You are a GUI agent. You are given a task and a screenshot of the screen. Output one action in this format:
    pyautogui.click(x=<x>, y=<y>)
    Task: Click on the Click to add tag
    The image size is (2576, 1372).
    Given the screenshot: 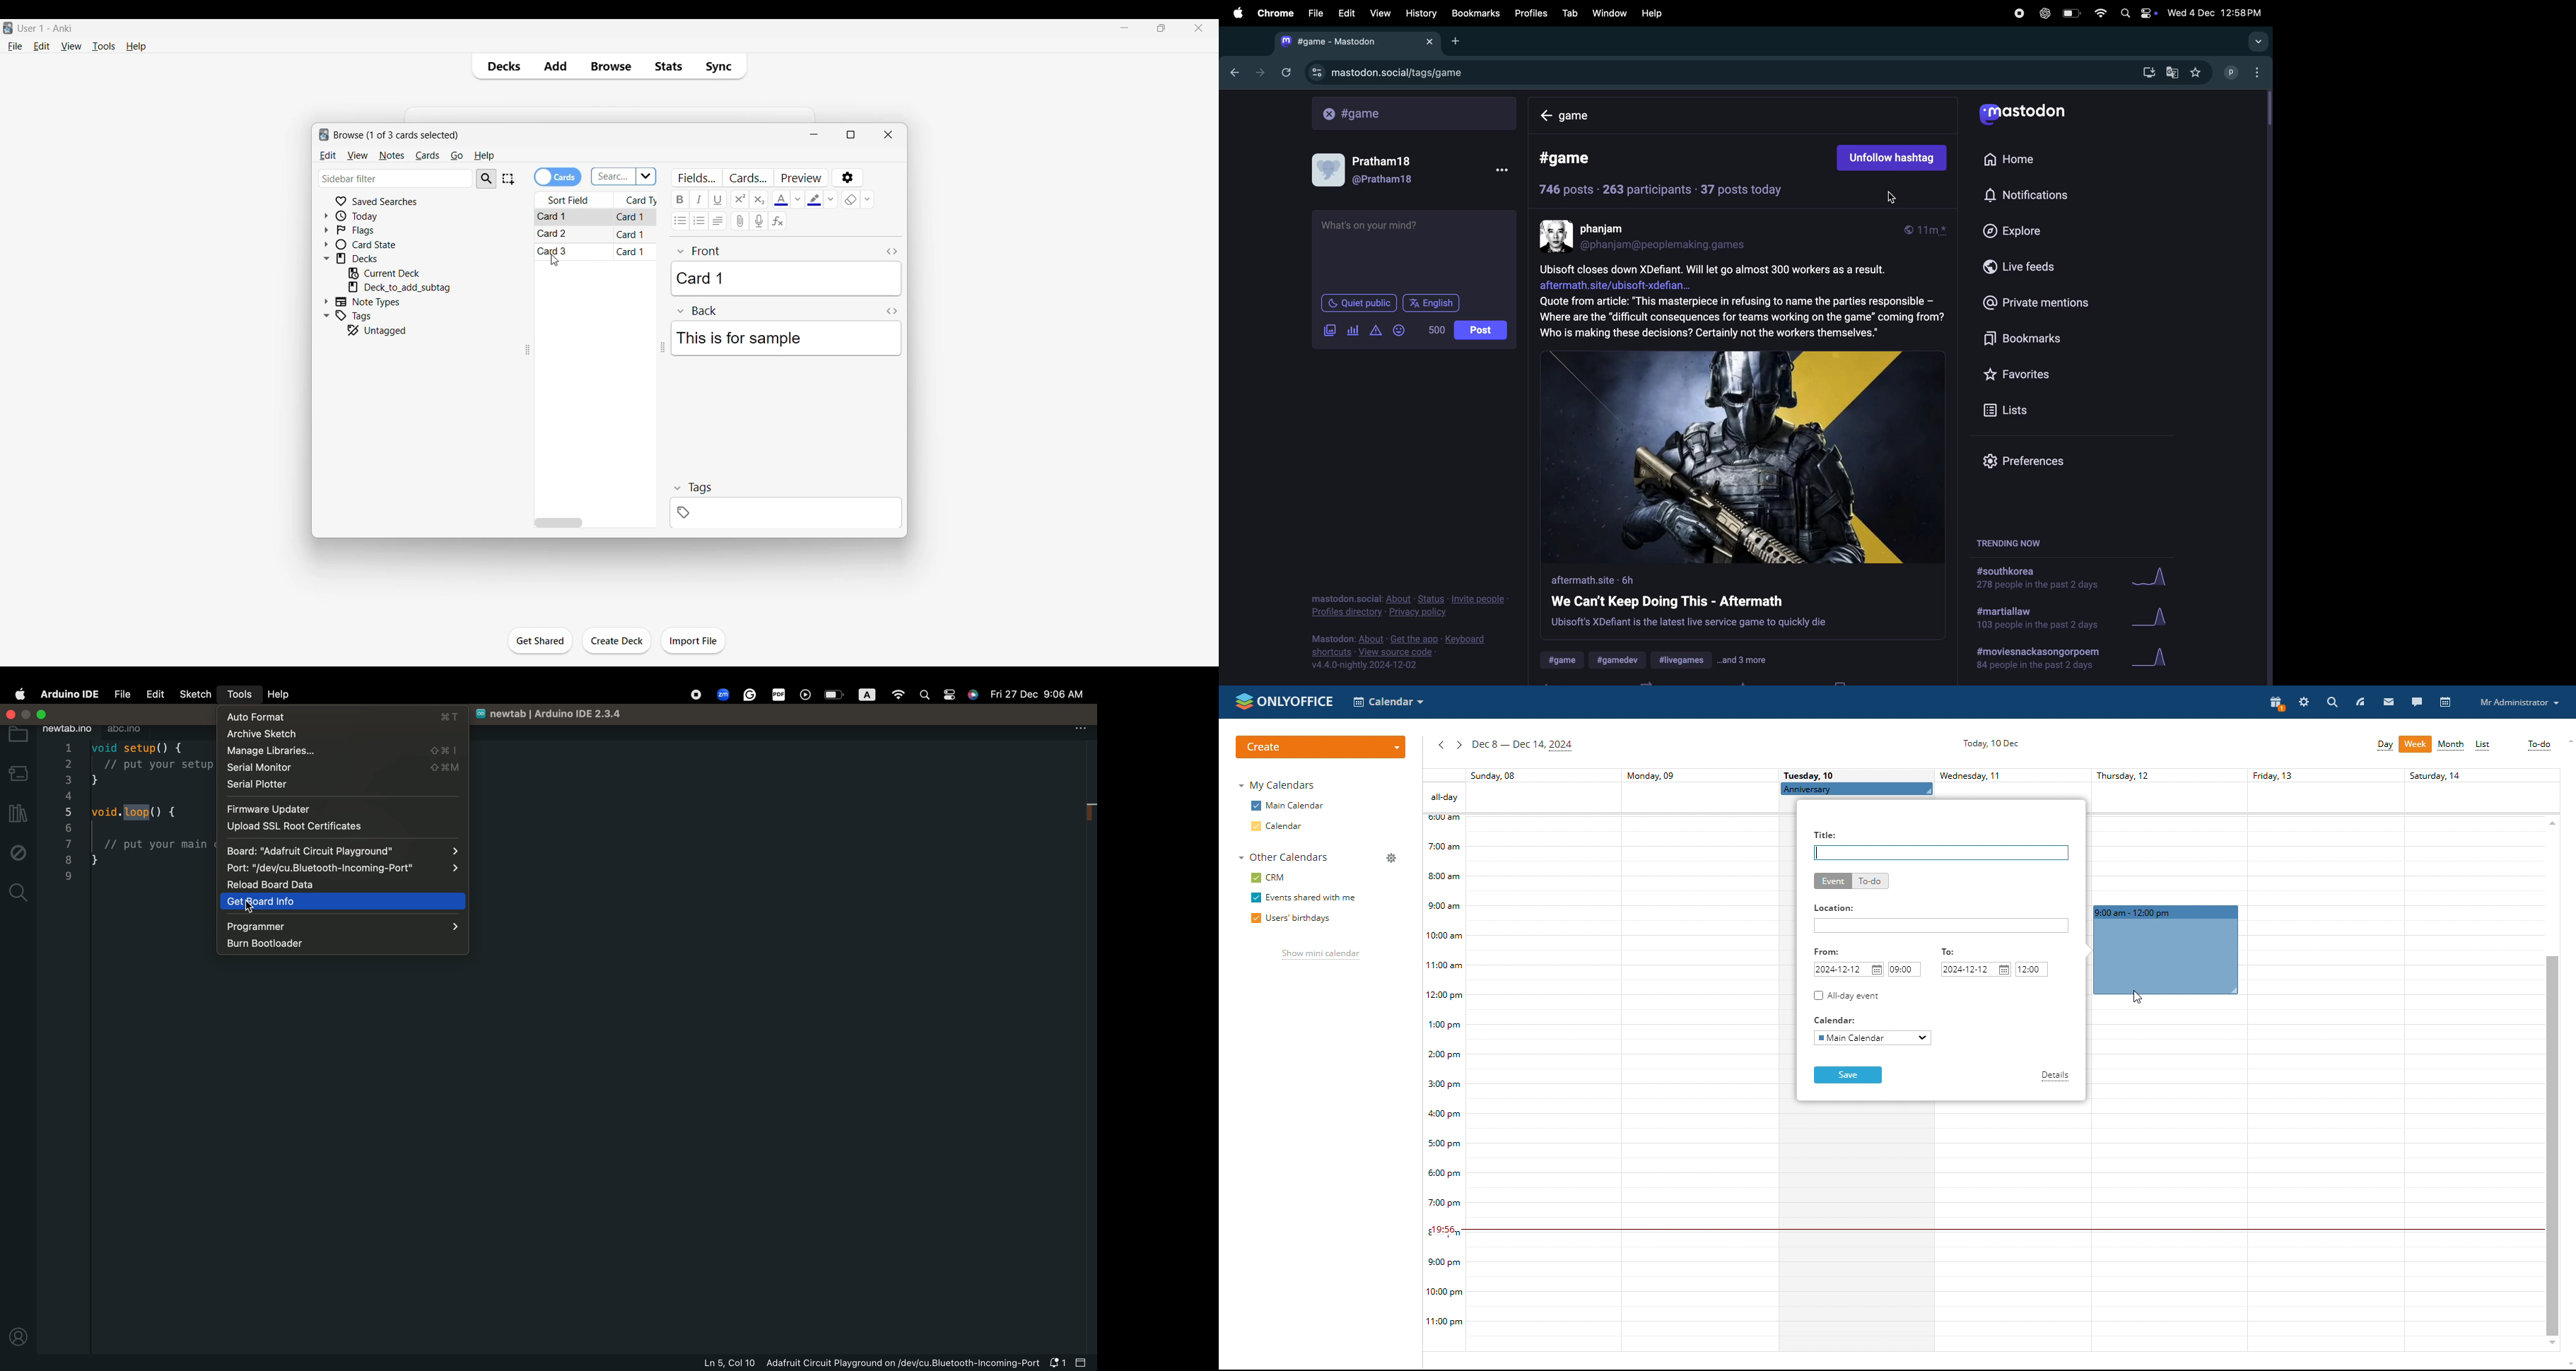 What is the action you would take?
    pyautogui.click(x=786, y=513)
    